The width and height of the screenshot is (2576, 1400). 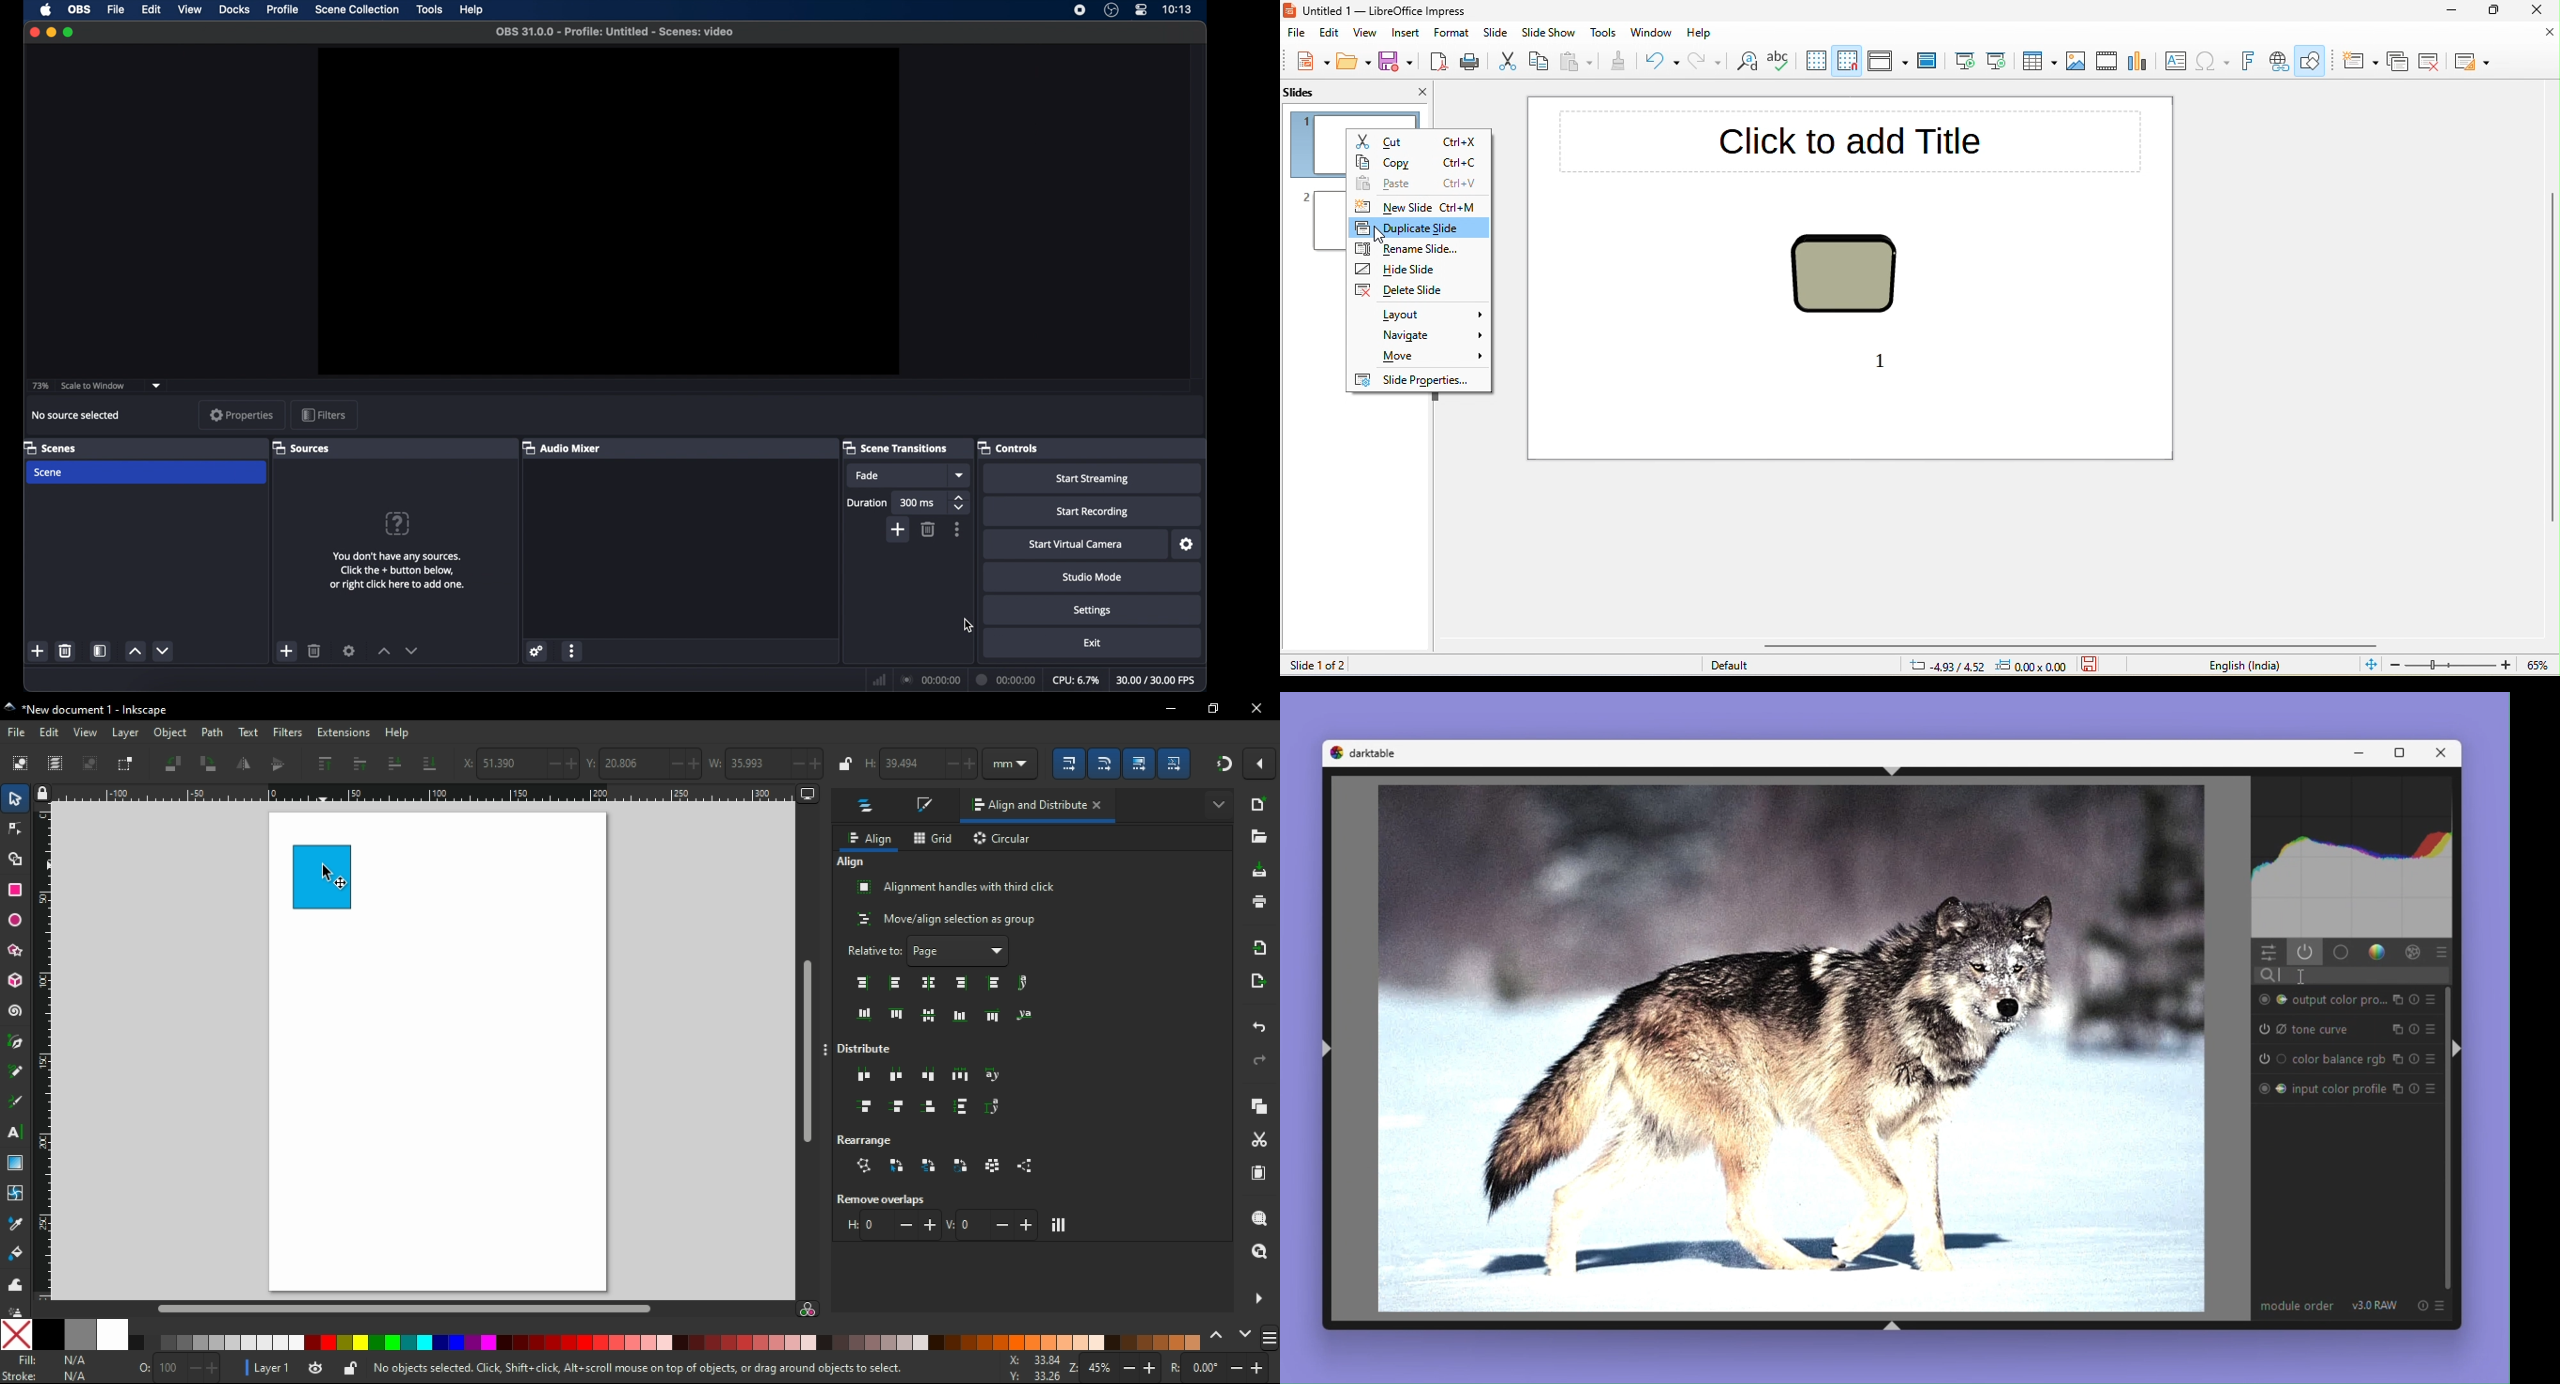 What do you see at coordinates (15, 1283) in the screenshot?
I see `tweak tool` at bounding box center [15, 1283].